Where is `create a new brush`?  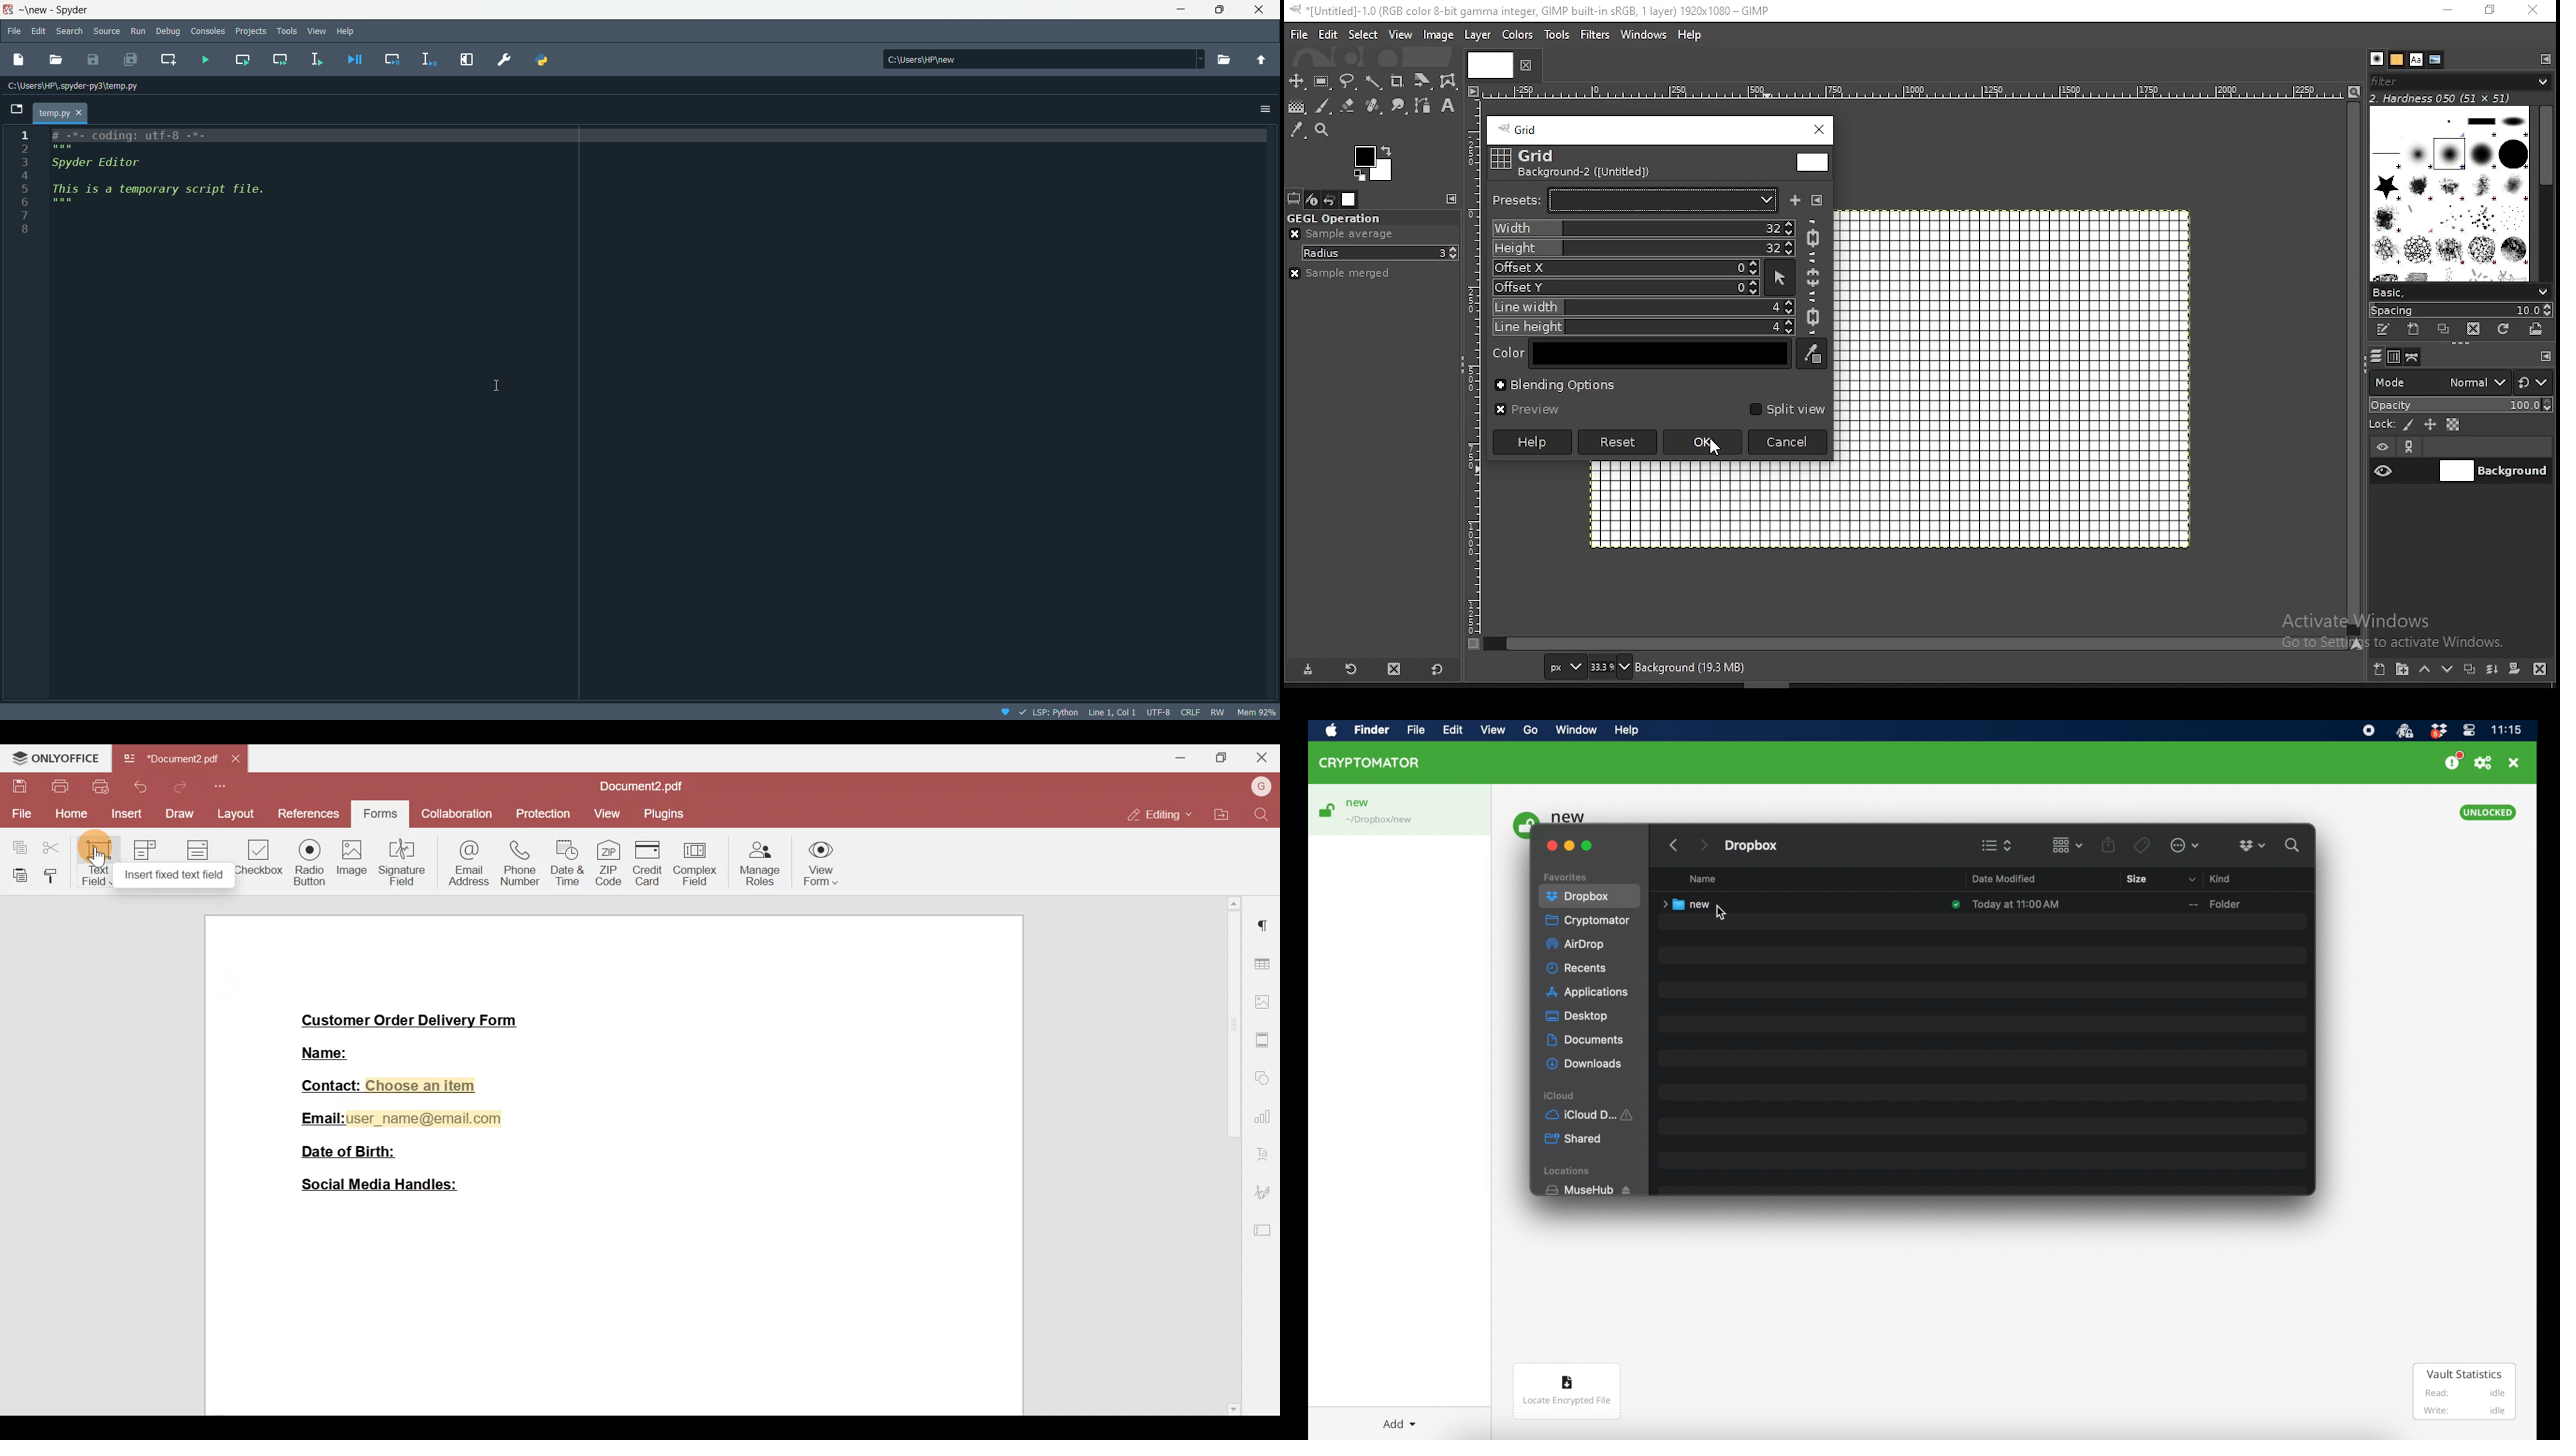 create a new brush is located at coordinates (2415, 330).